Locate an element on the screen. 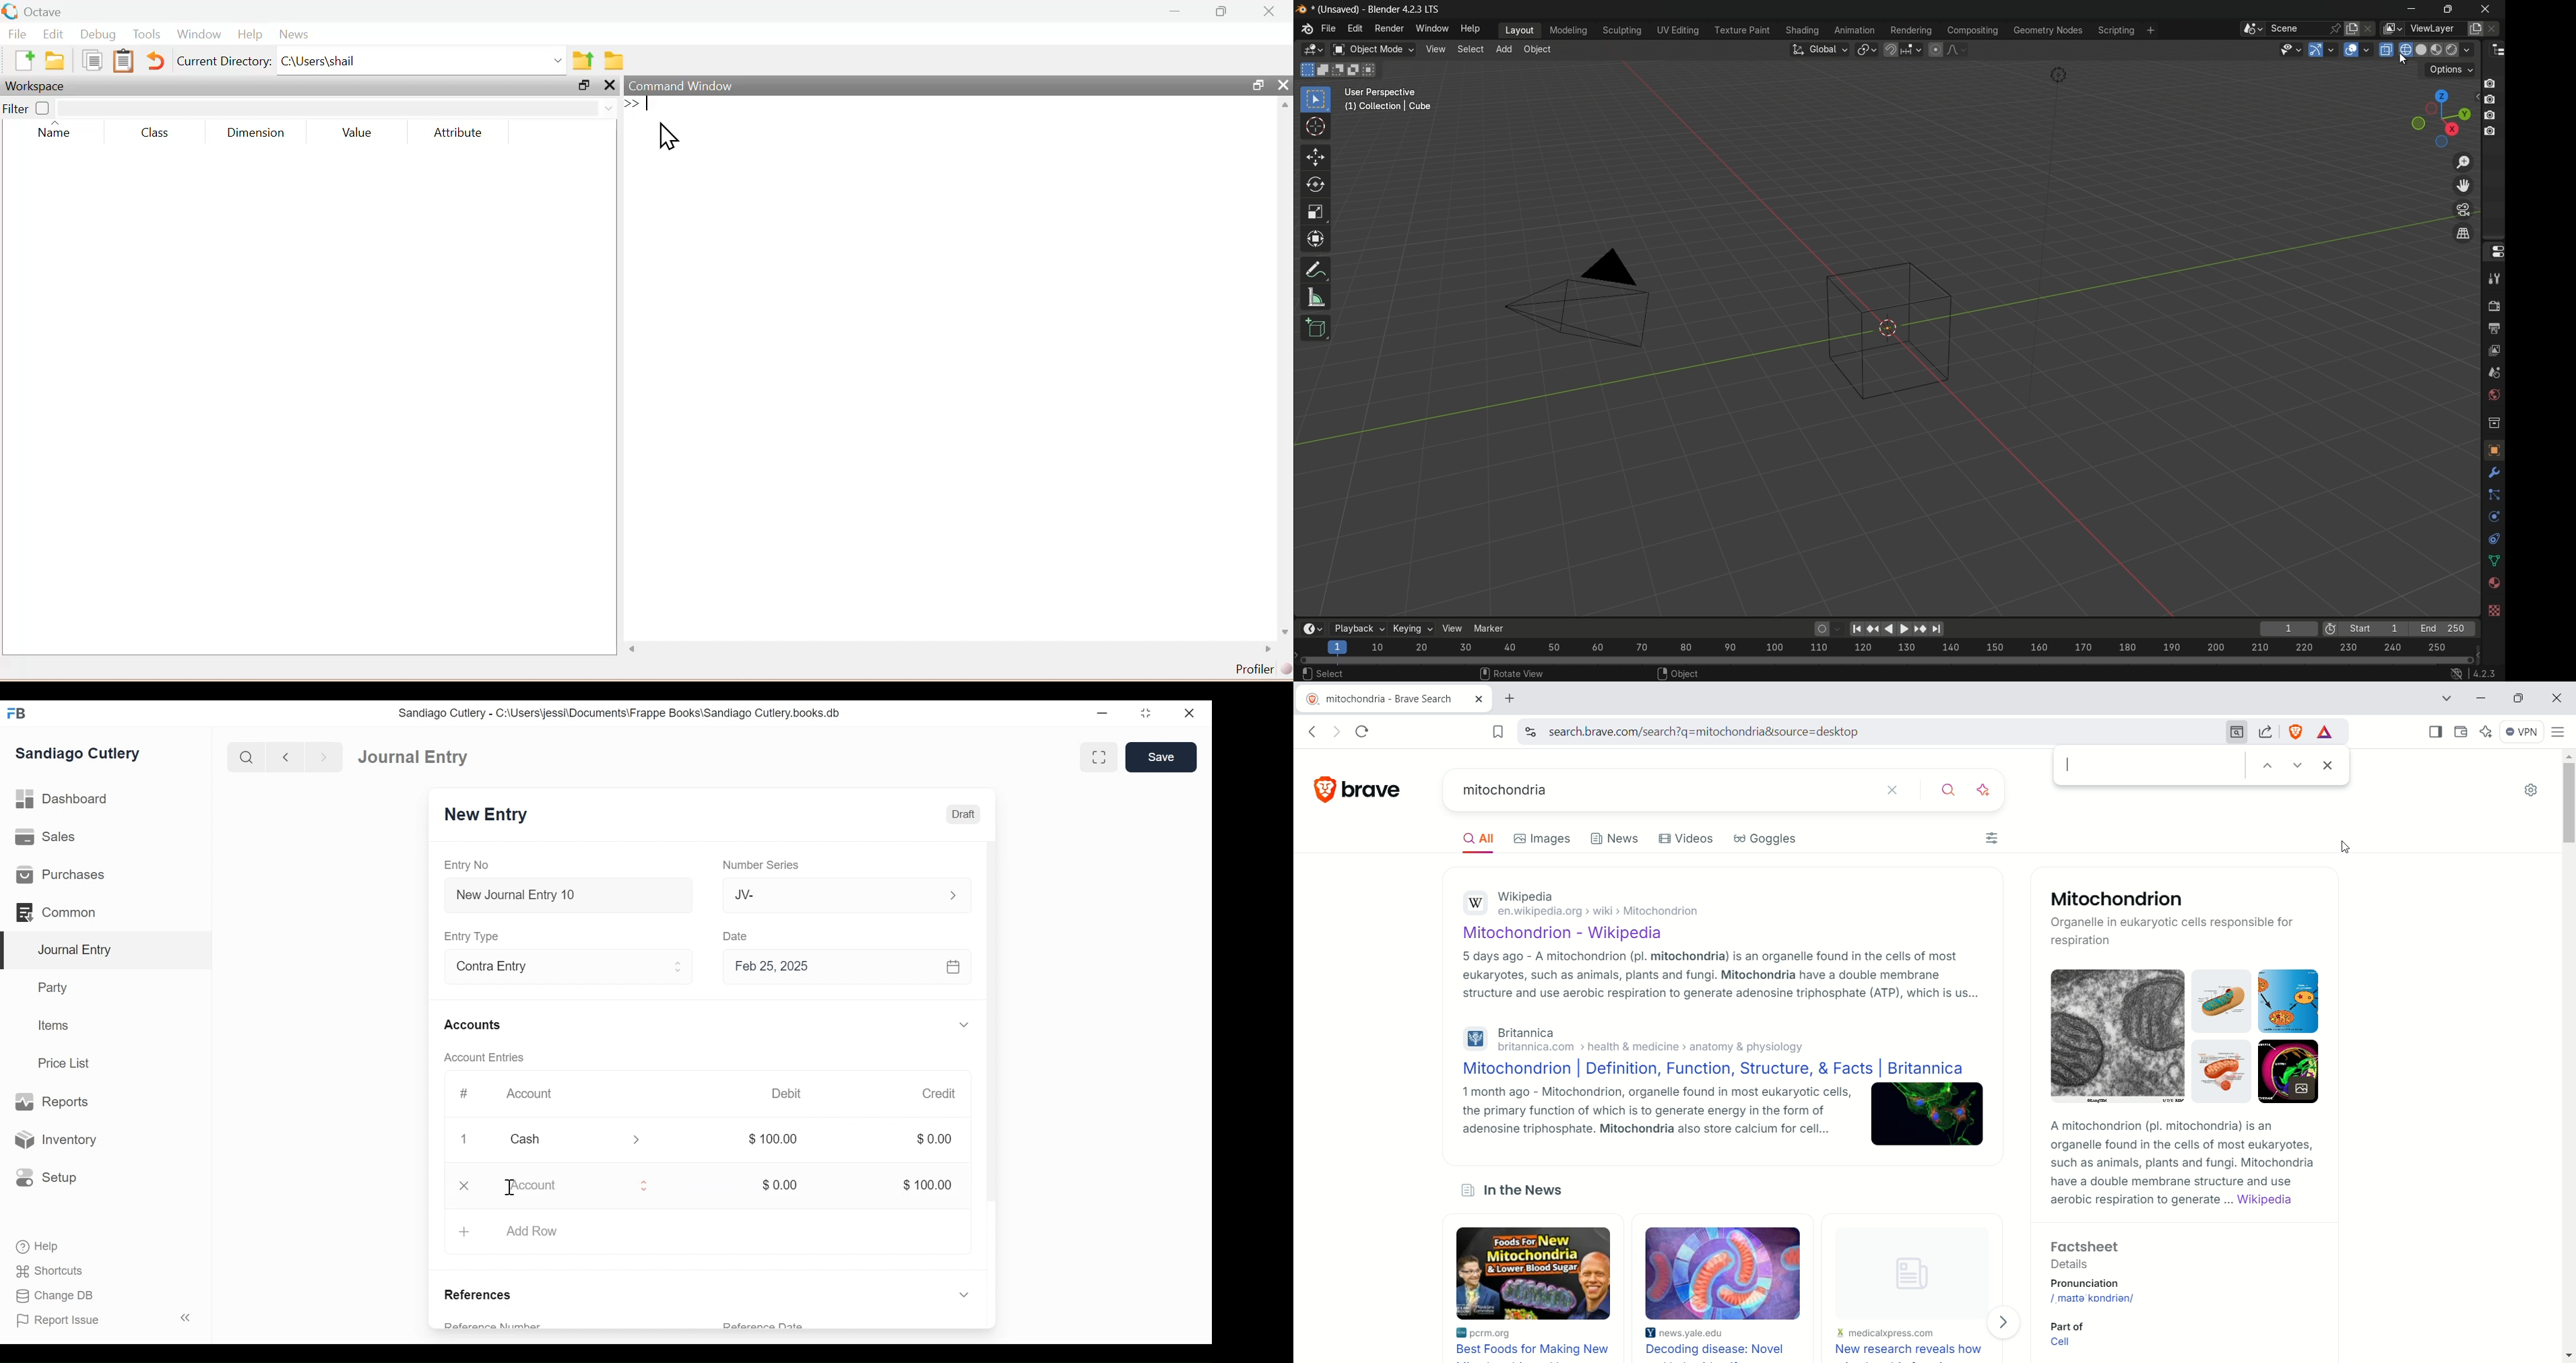 The height and width of the screenshot is (1372, 2576). Vertical Scroll bar is located at coordinates (994, 1042).